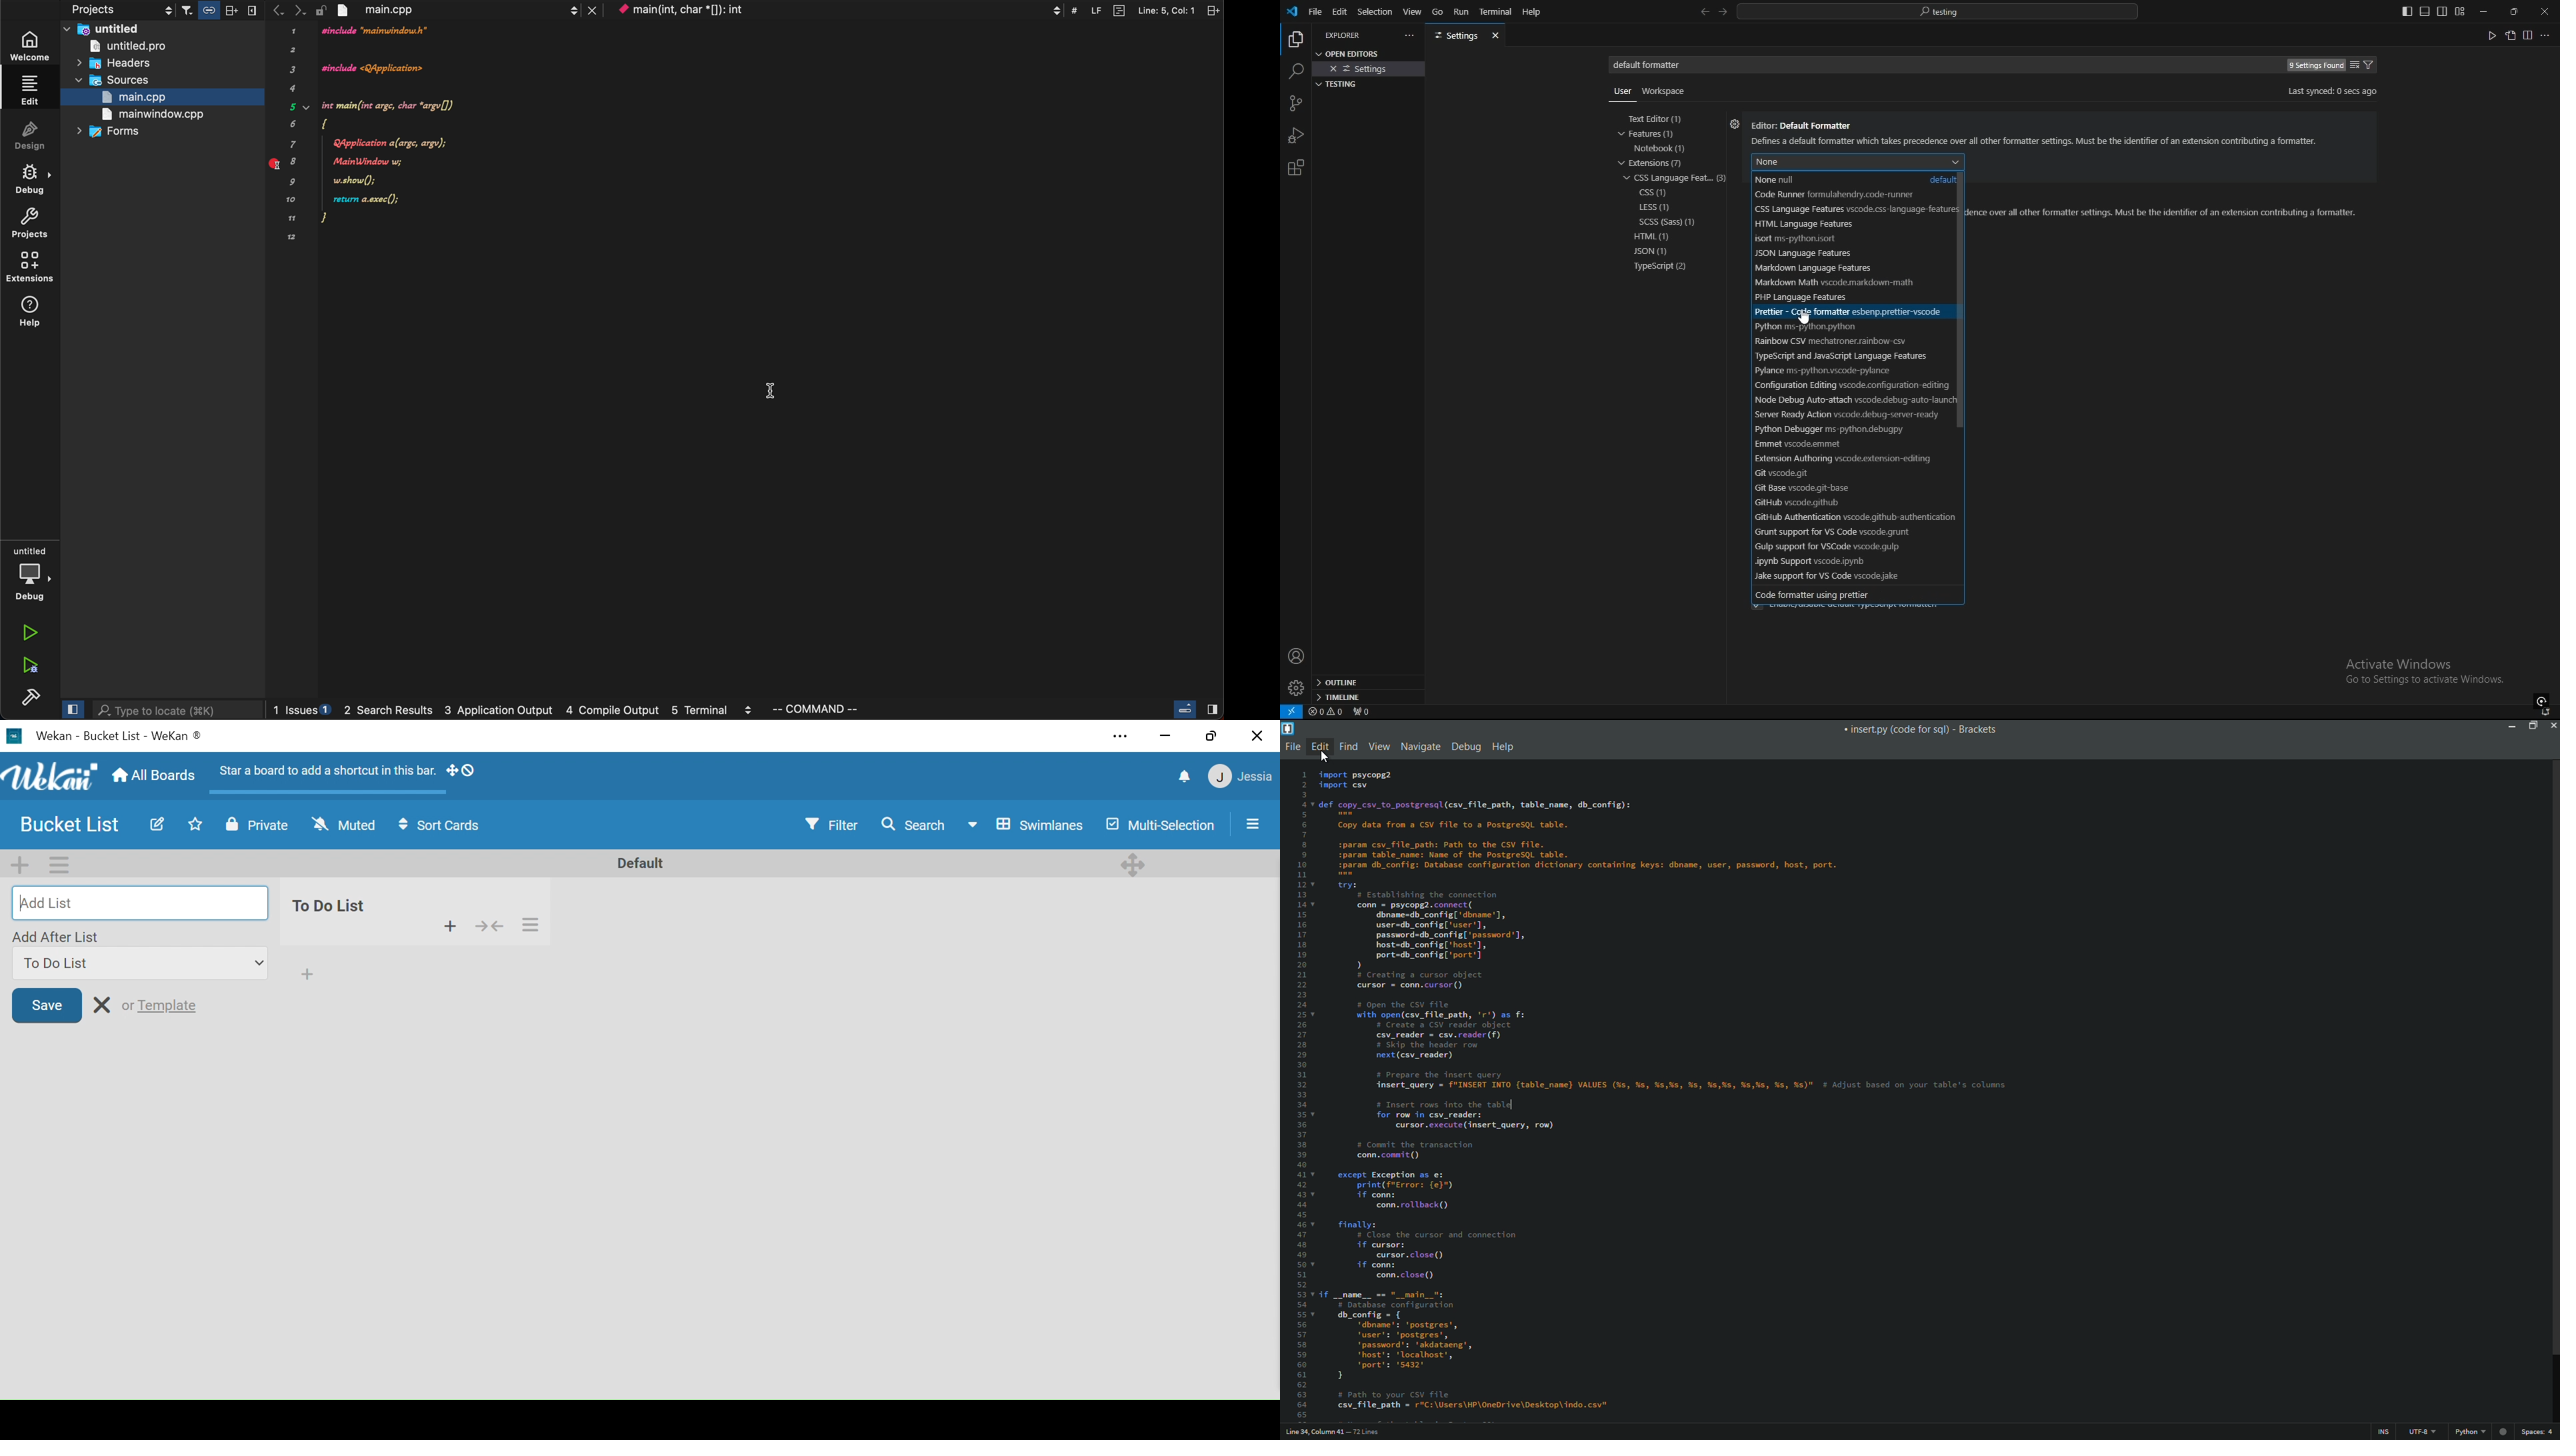 This screenshot has width=2576, height=1456. Describe the element at coordinates (1419, 747) in the screenshot. I see `navigate menu` at that location.